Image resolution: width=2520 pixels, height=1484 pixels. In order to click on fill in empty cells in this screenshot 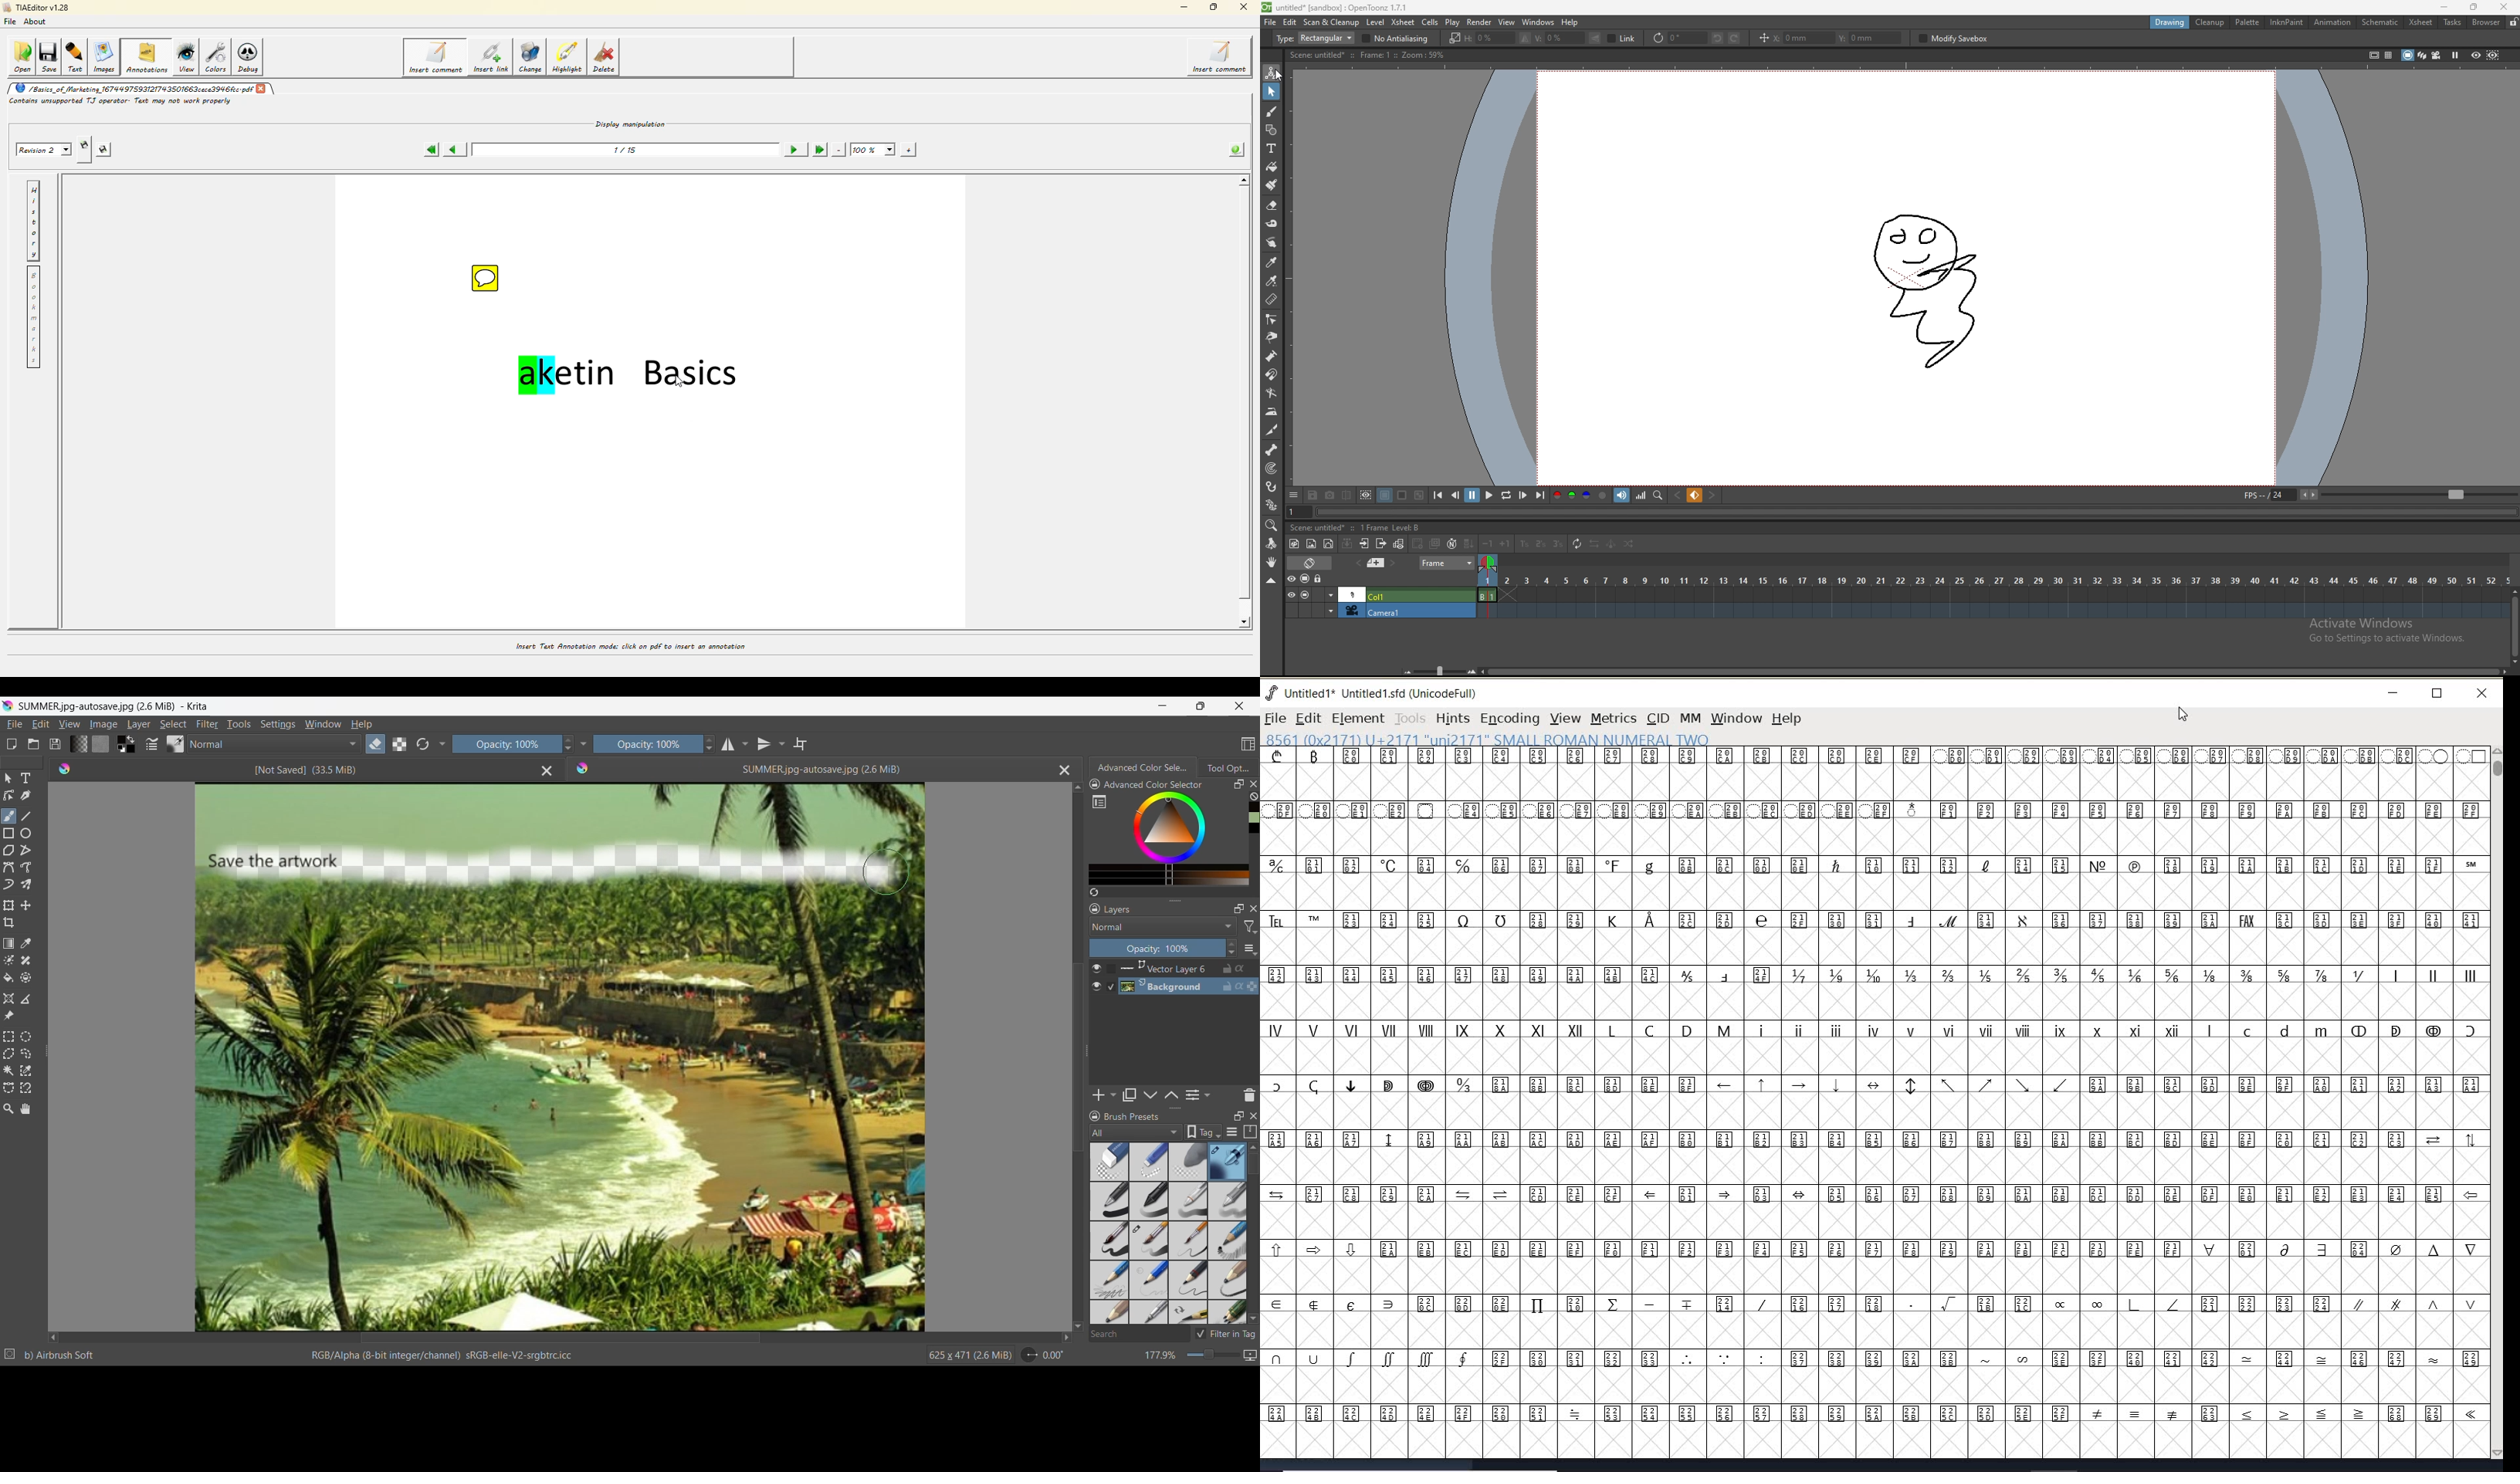, I will do `click(1471, 545)`.